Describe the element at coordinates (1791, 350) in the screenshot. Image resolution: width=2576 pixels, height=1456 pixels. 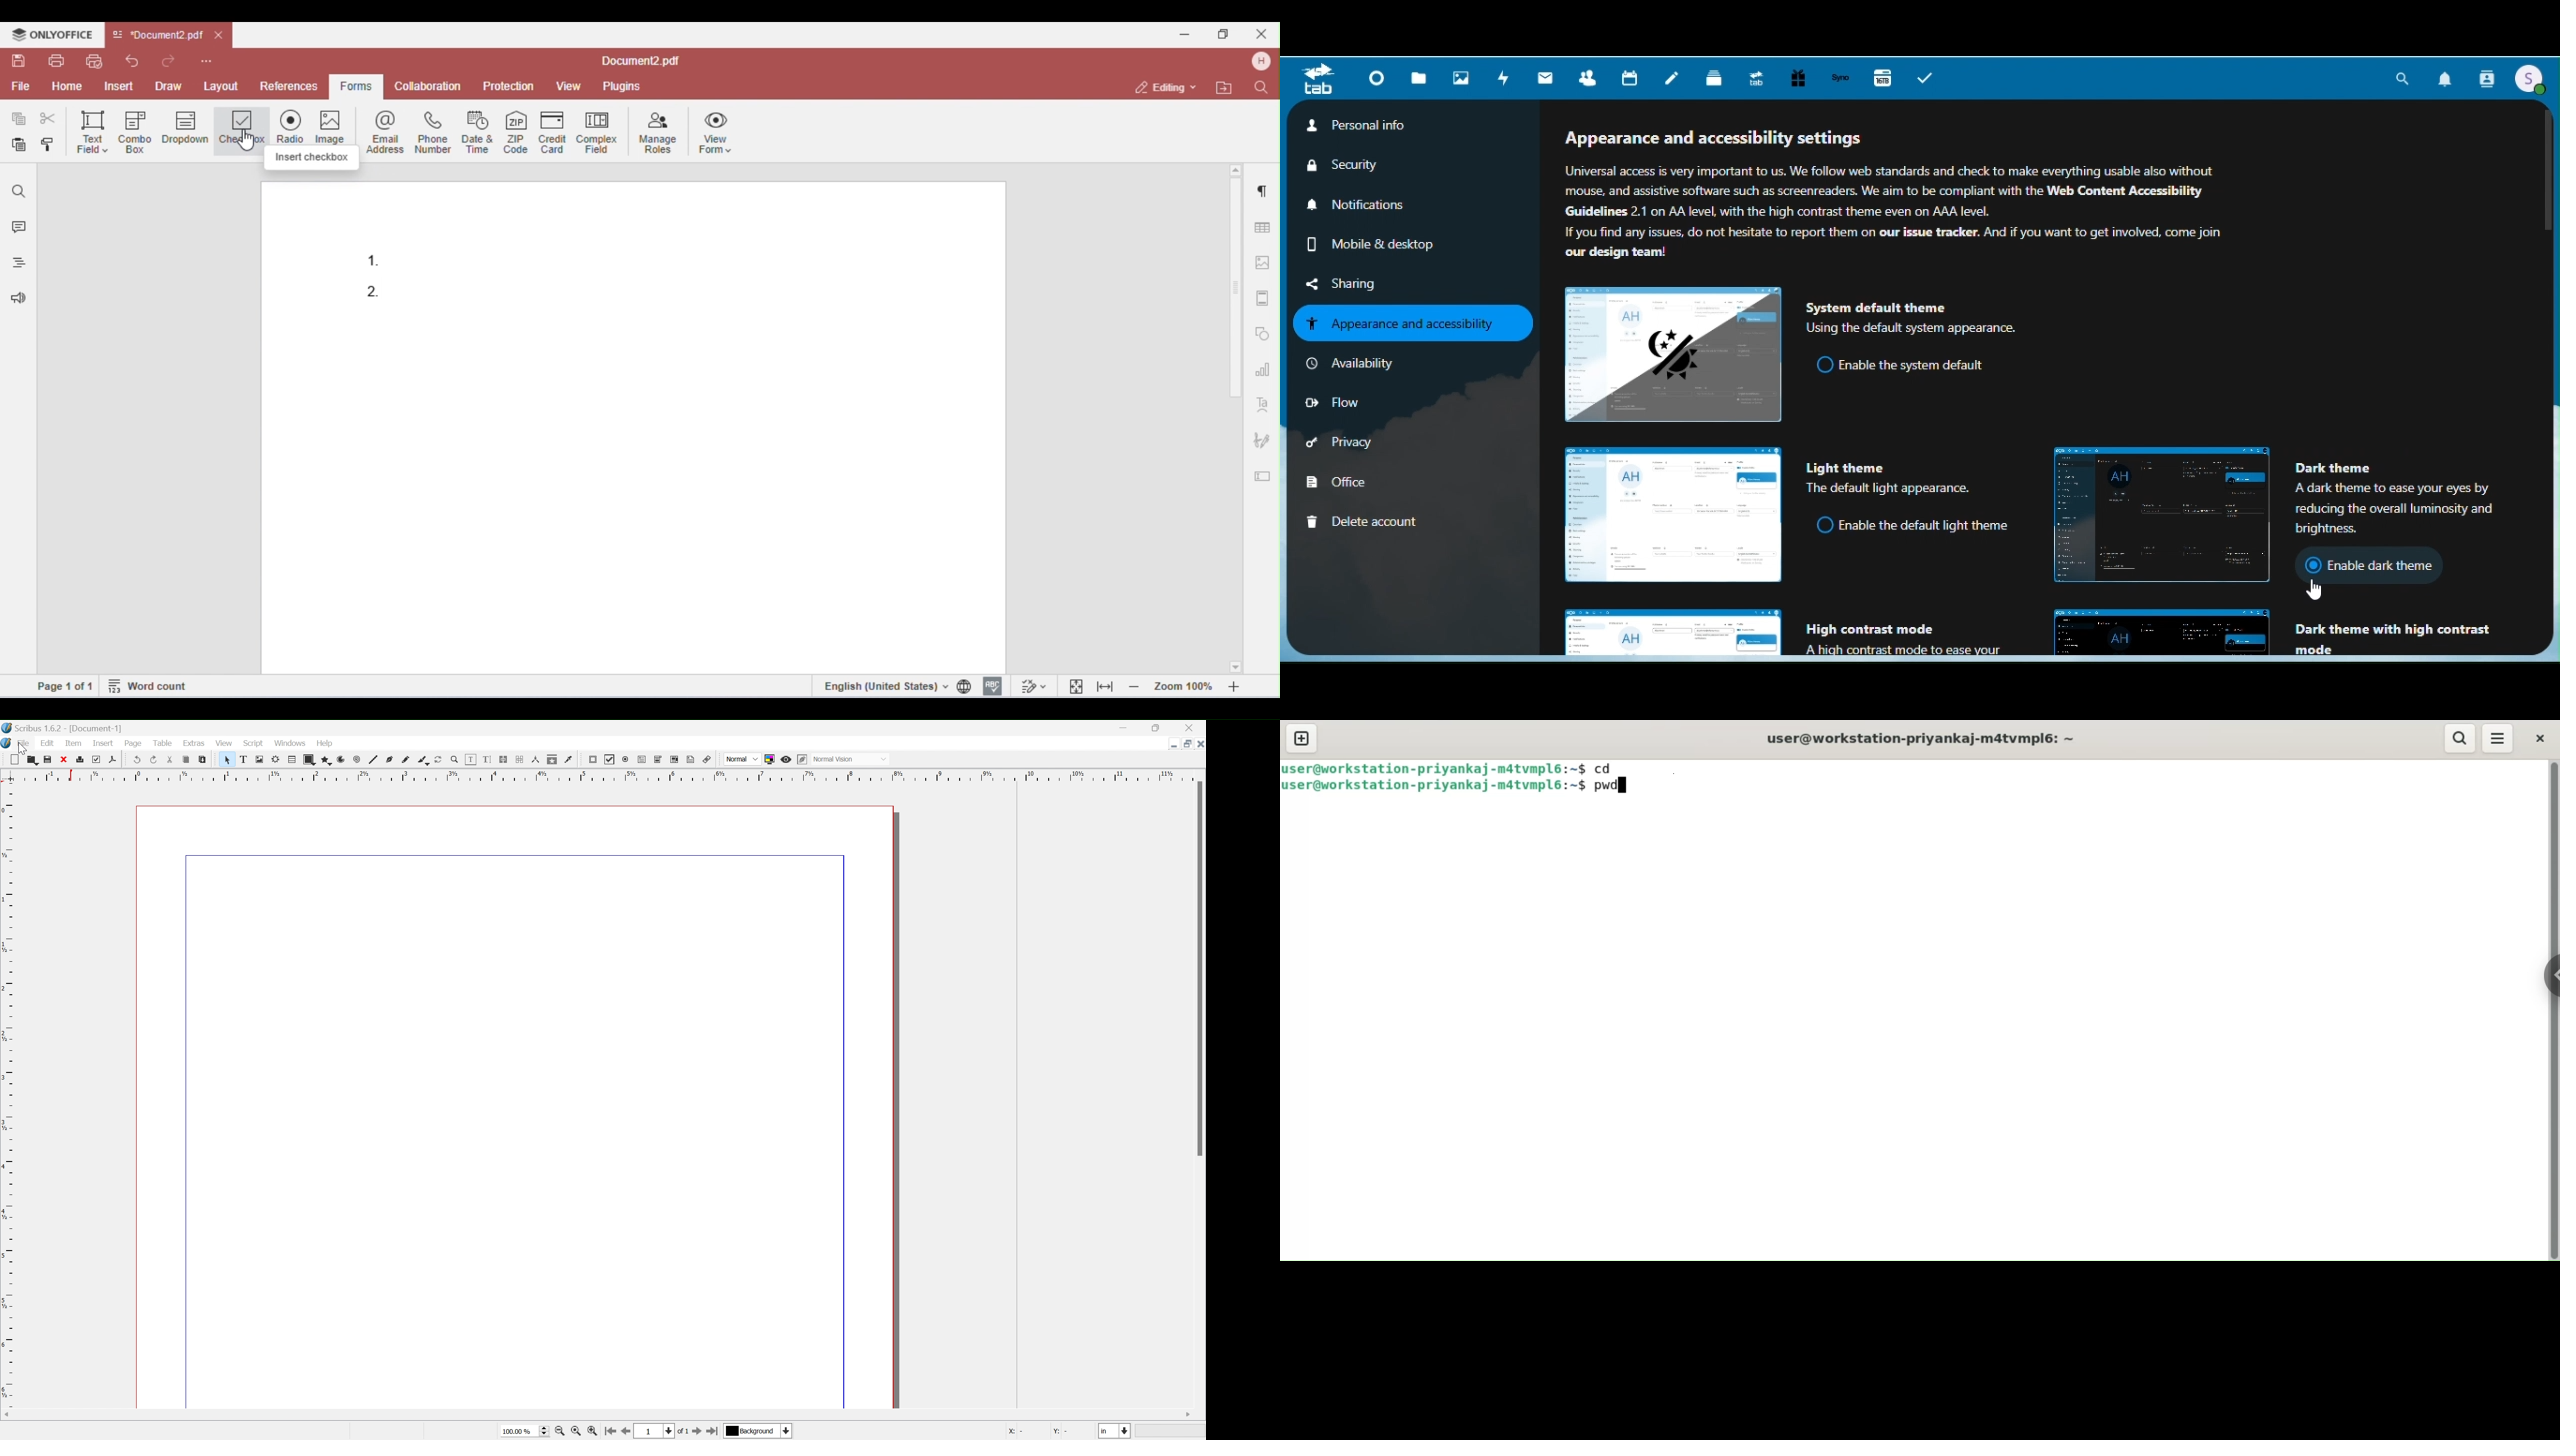
I see `System default theme` at that location.